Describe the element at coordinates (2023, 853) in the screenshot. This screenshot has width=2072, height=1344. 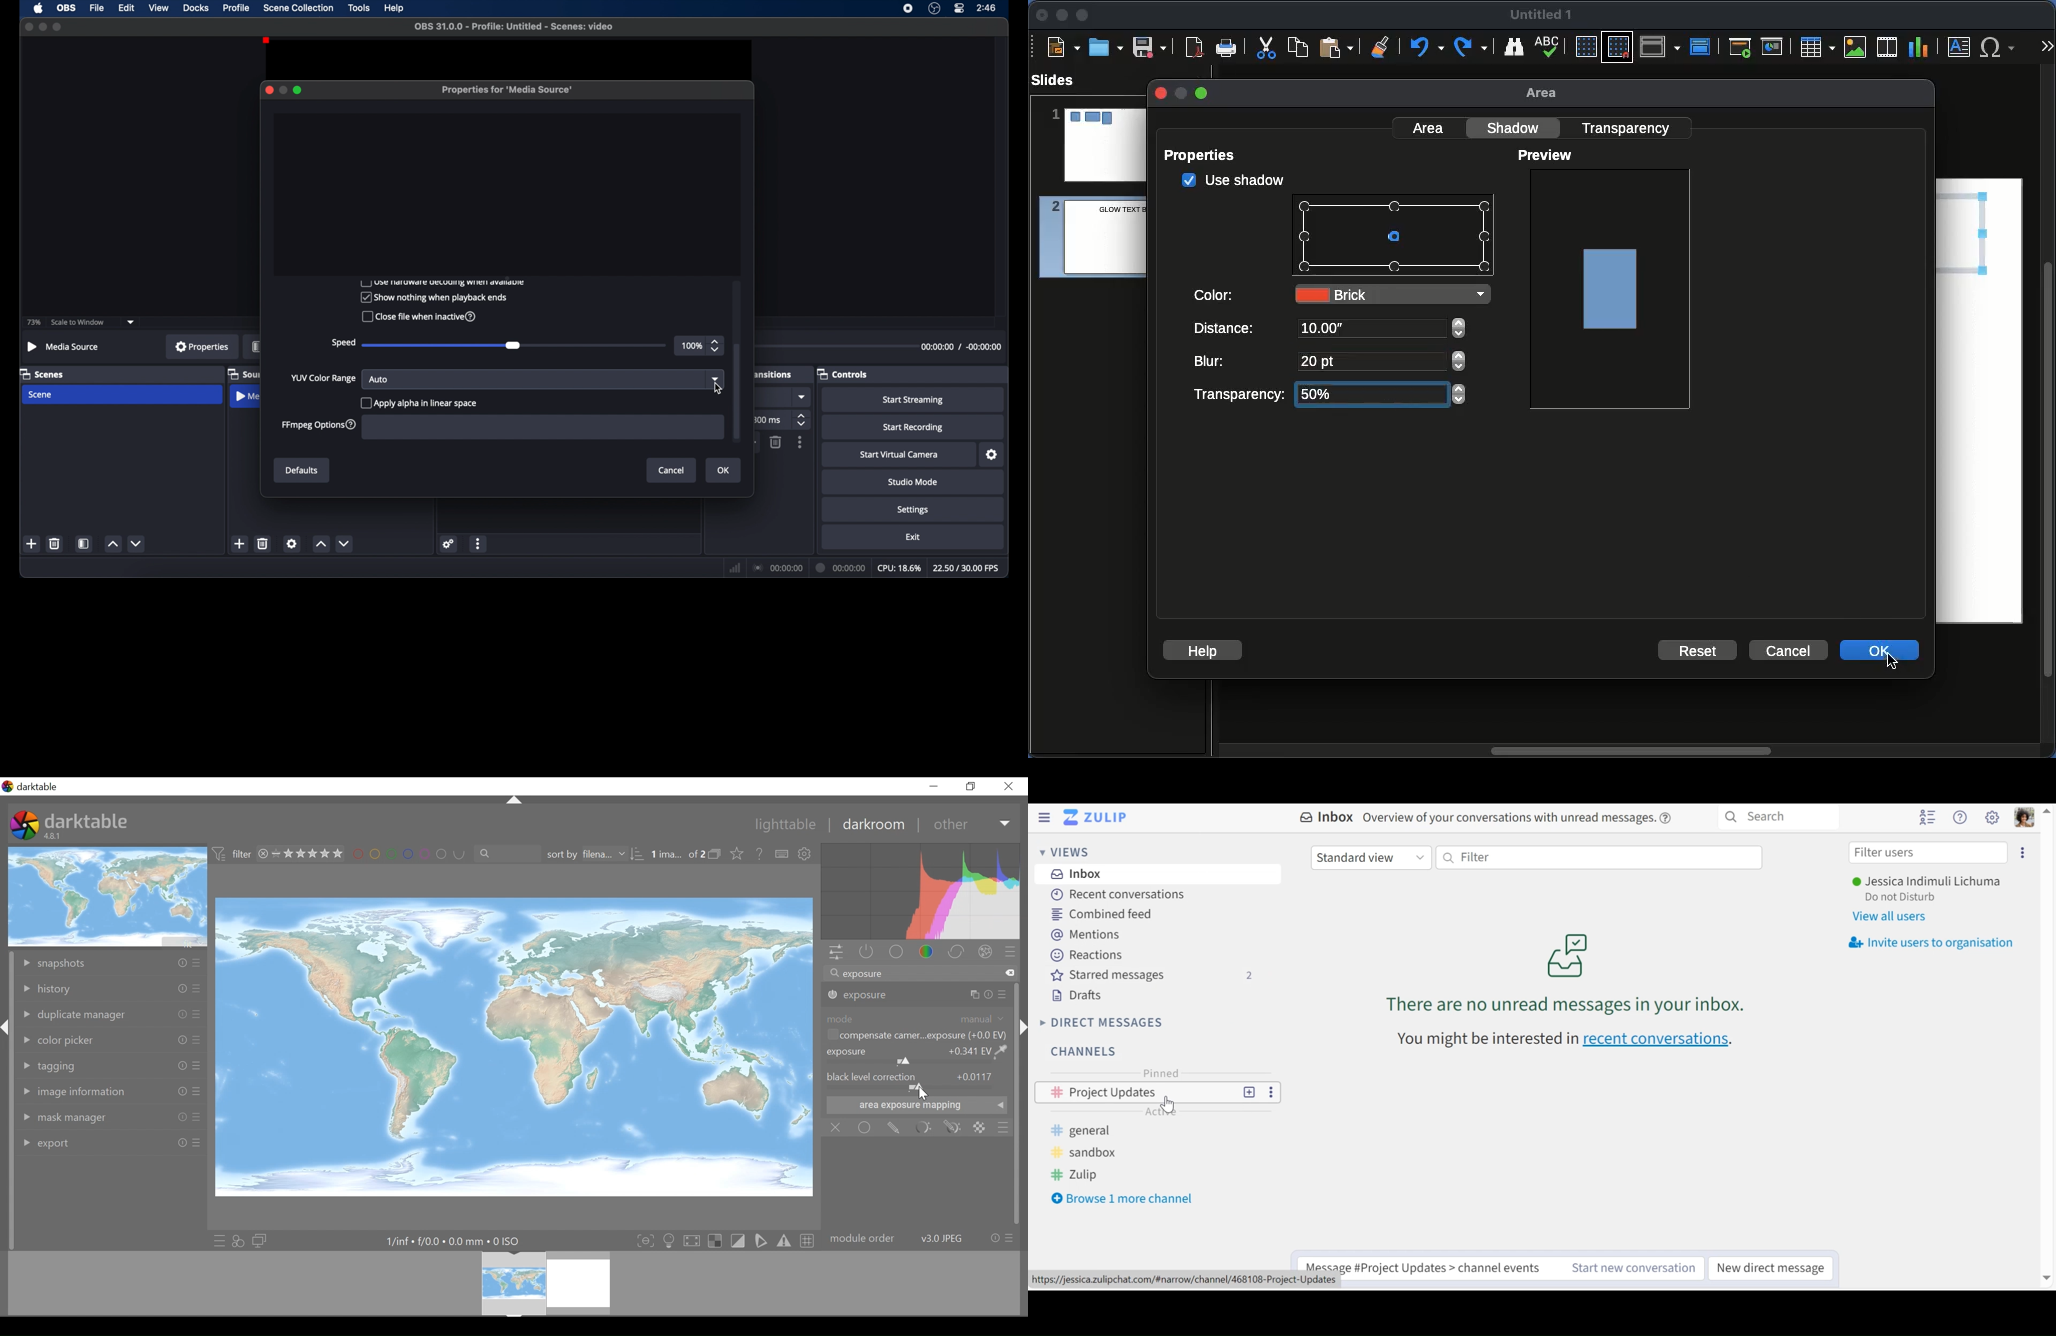
I see `Invite users to organisation` at that location.